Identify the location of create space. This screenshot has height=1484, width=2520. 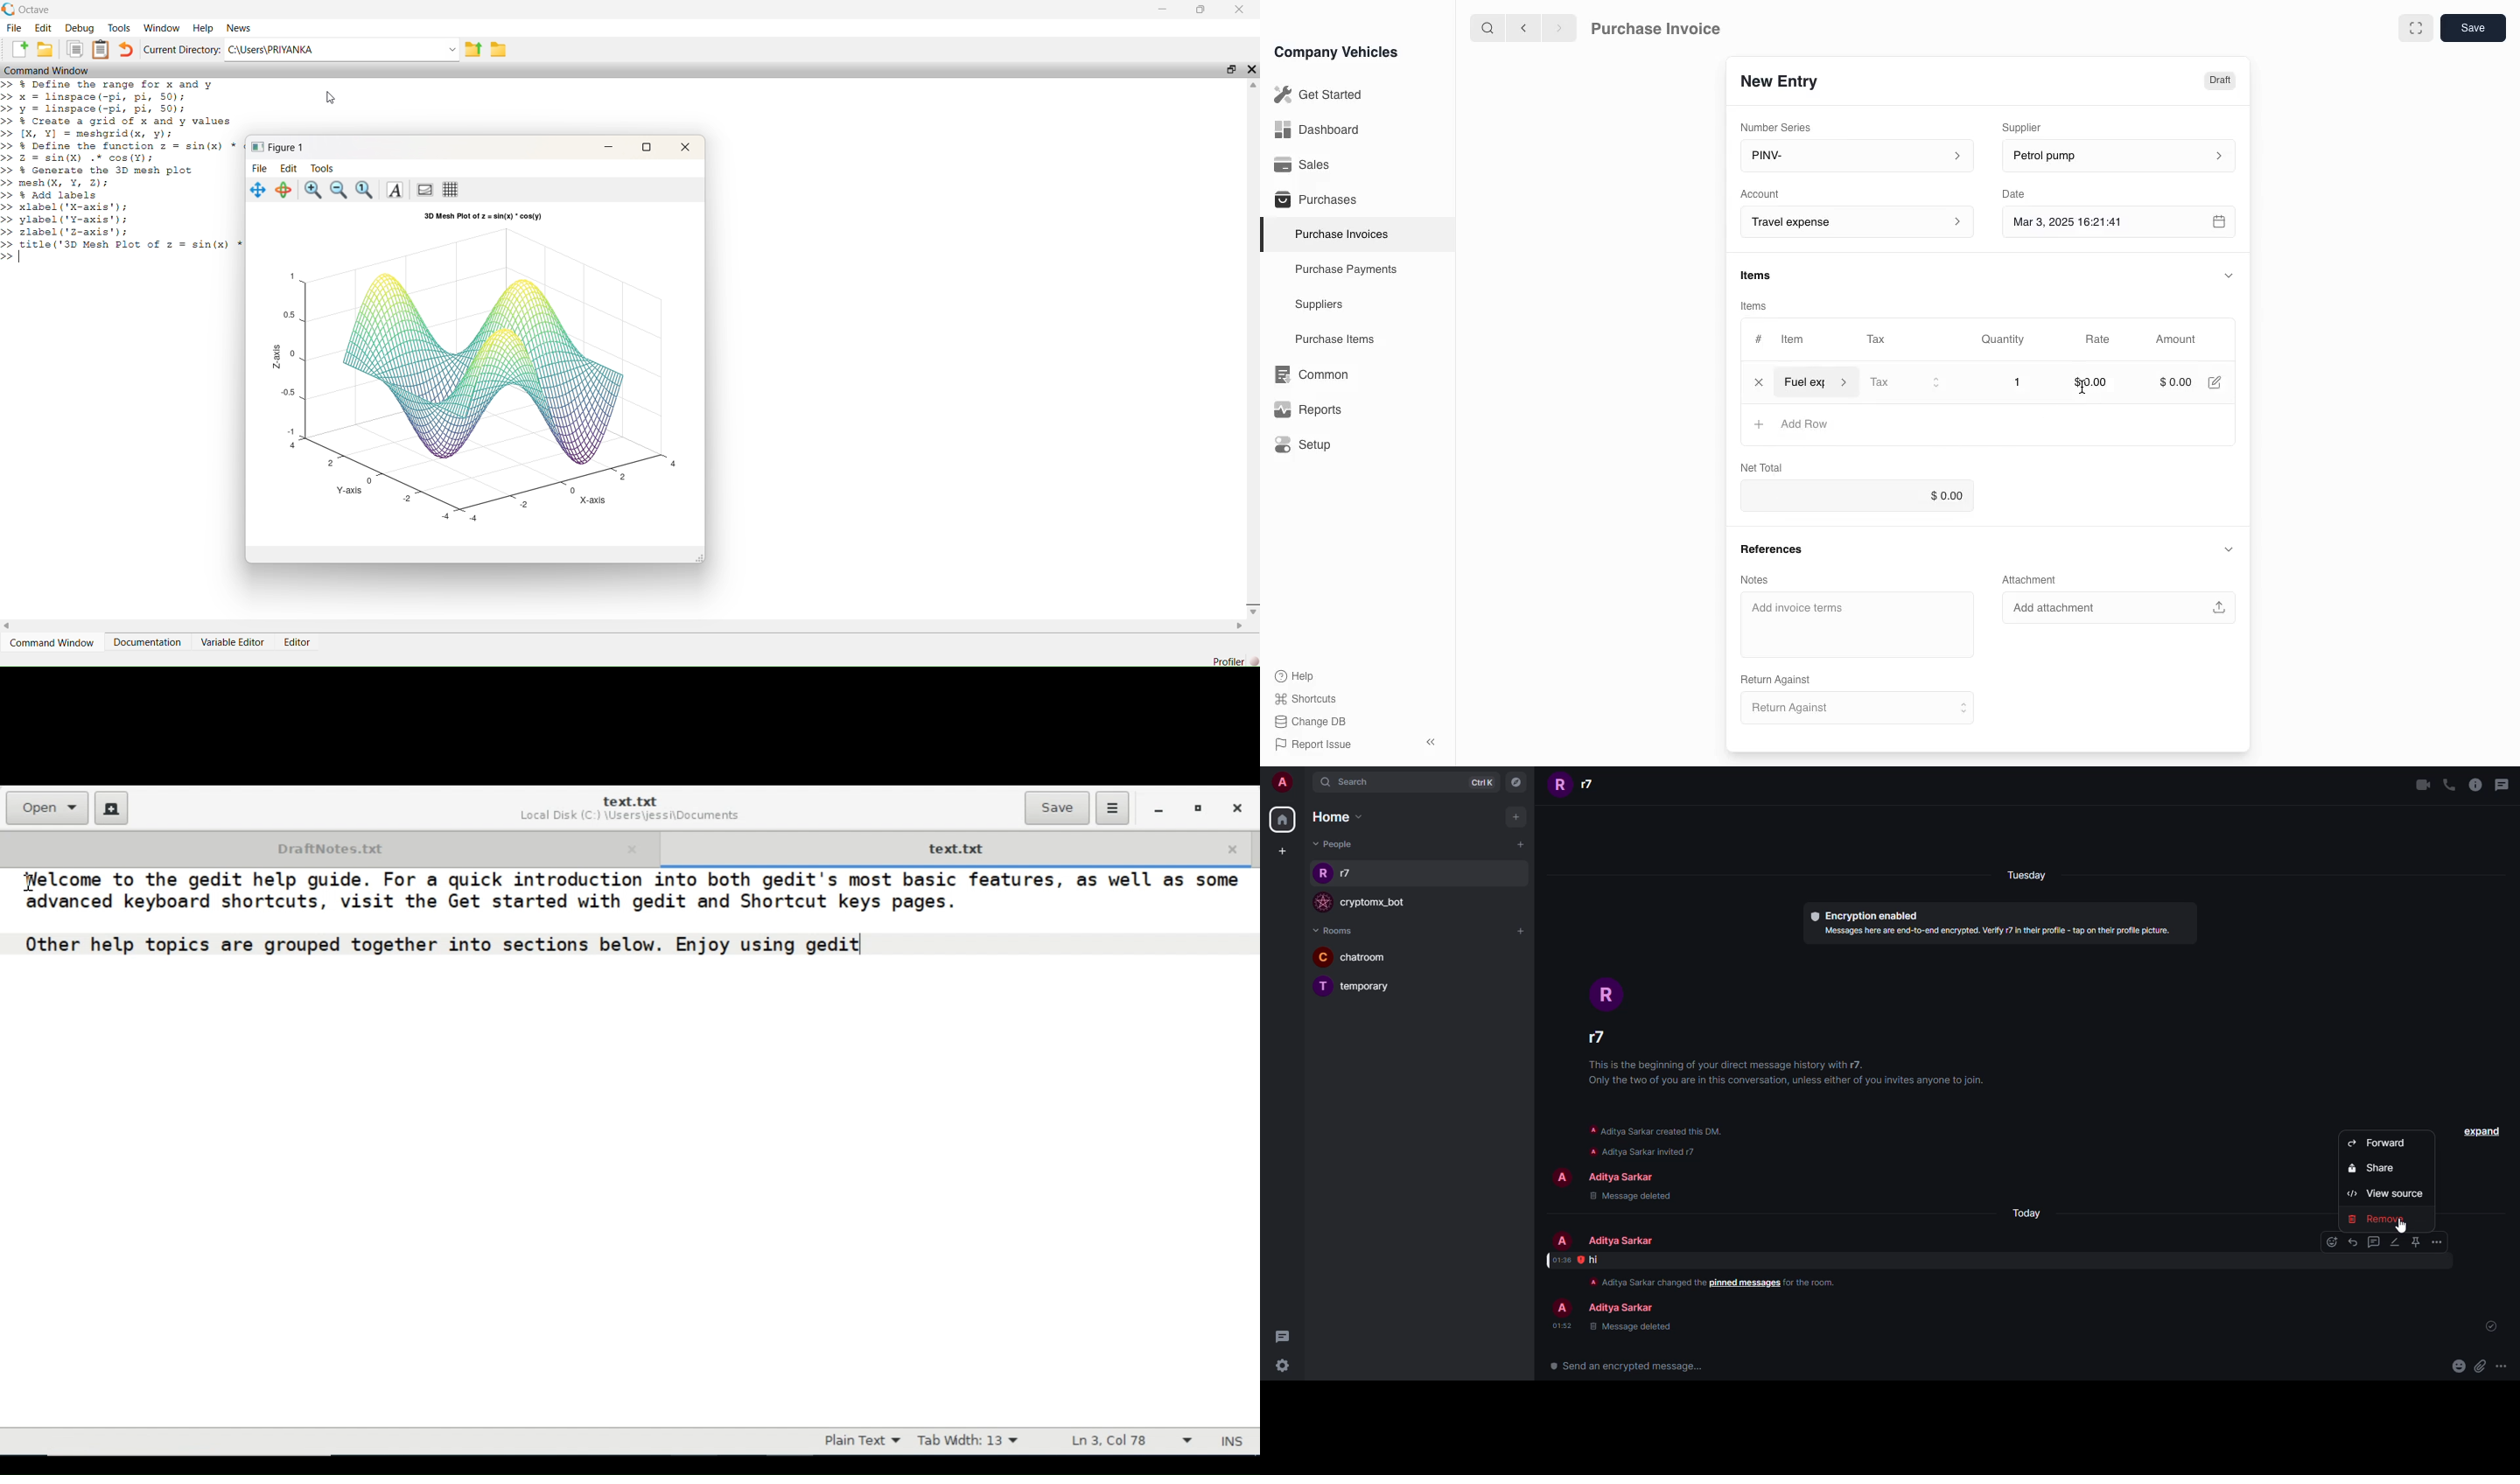
(1279, 850).